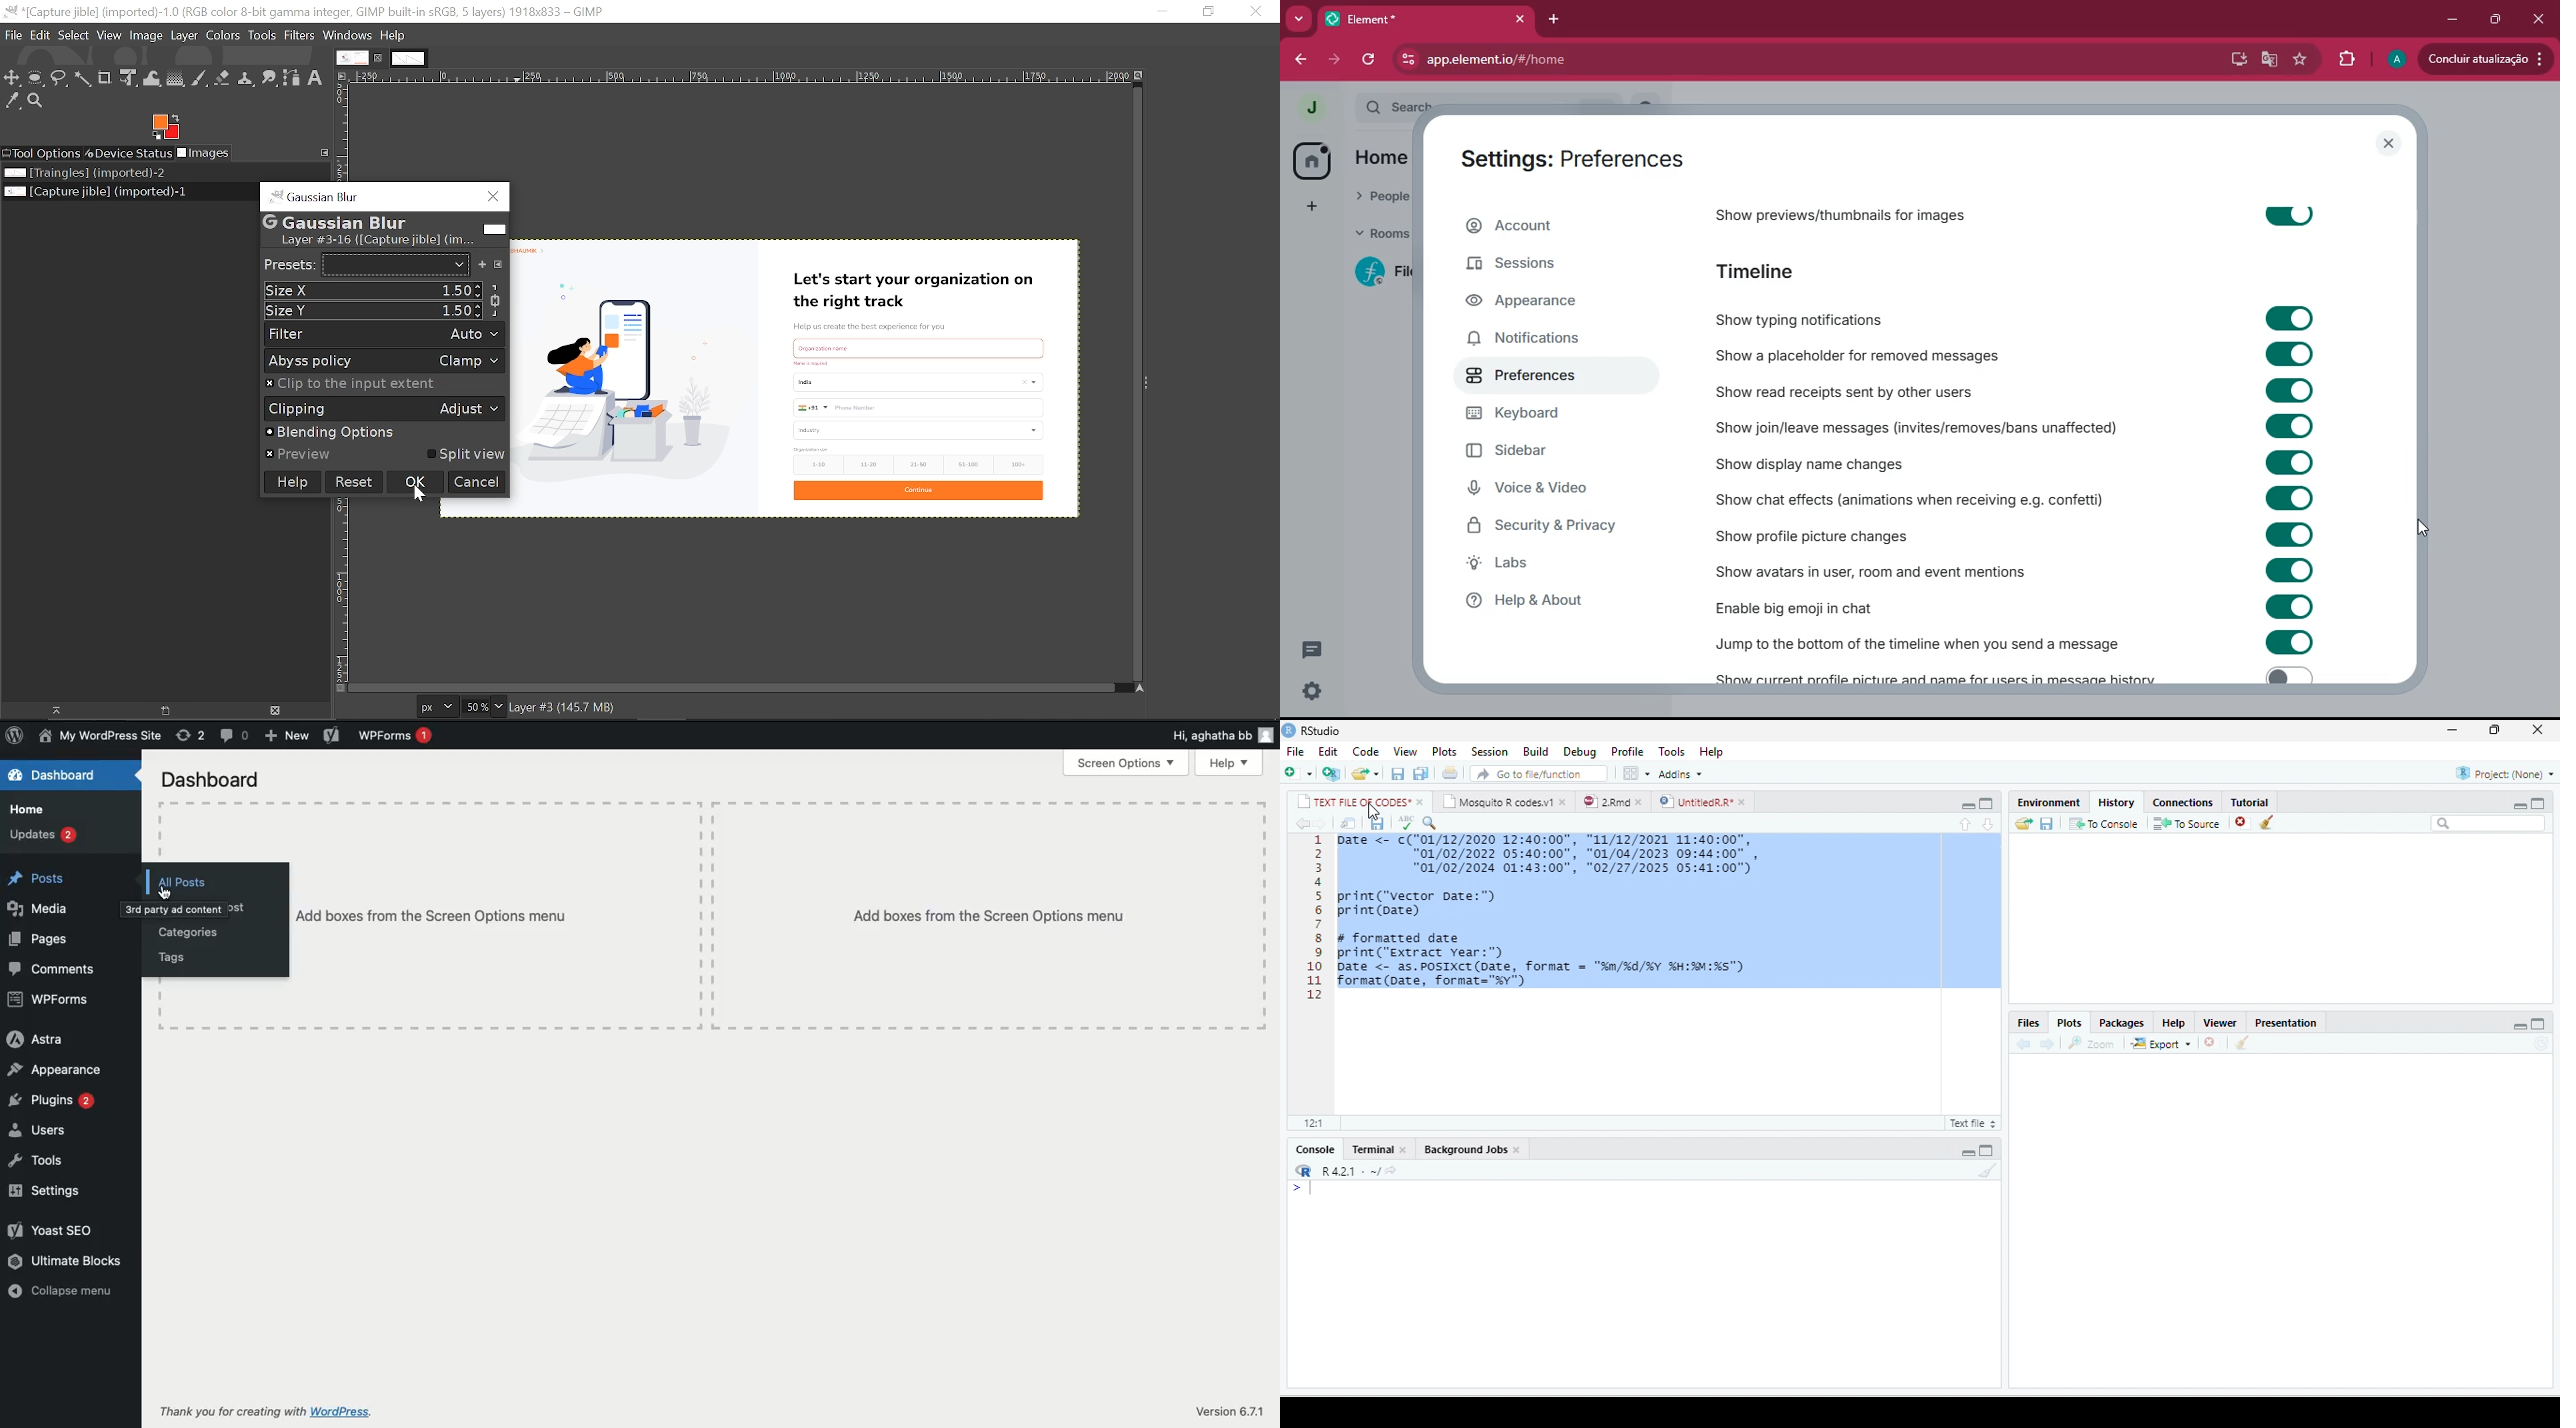 The image size is (2576, 1428). What do you see at coordinates (2050, 803) in the screenshot?
I see `Environment` at bounding box center [2050, 803].